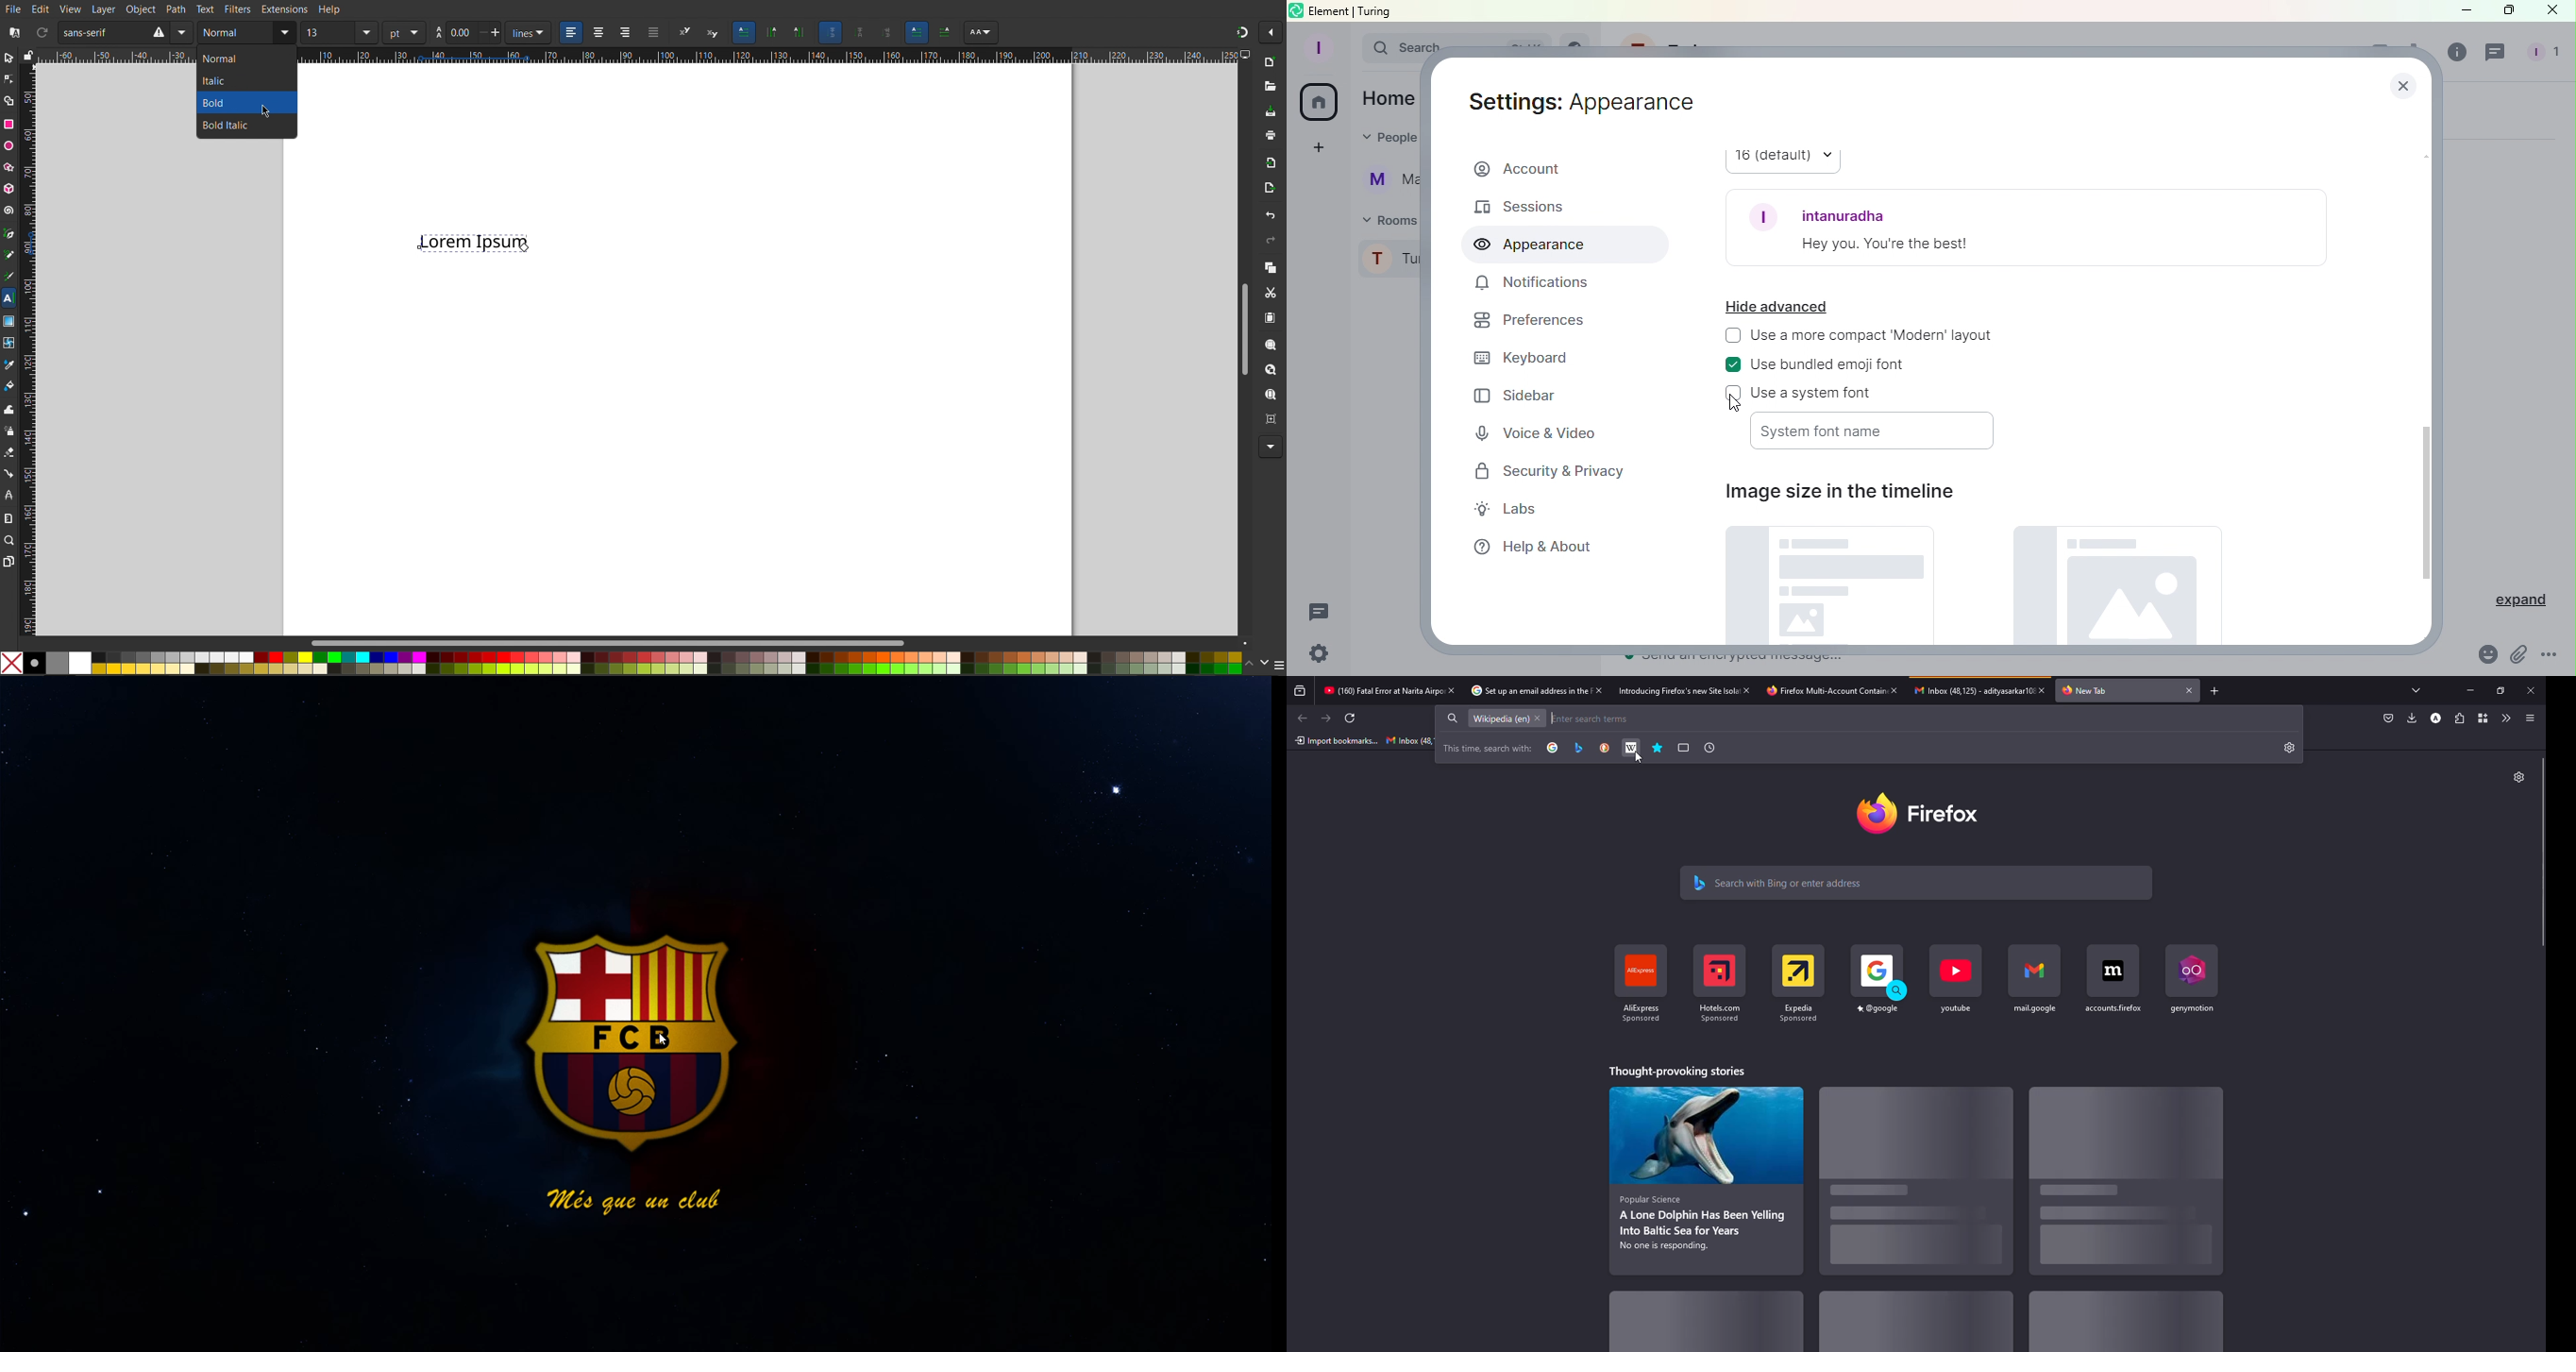 This screenshot has height=1372, width=2576. Describe the element at coordinates (1848, 488) in the screenshot. I see `Image size in the timeline` at that location.